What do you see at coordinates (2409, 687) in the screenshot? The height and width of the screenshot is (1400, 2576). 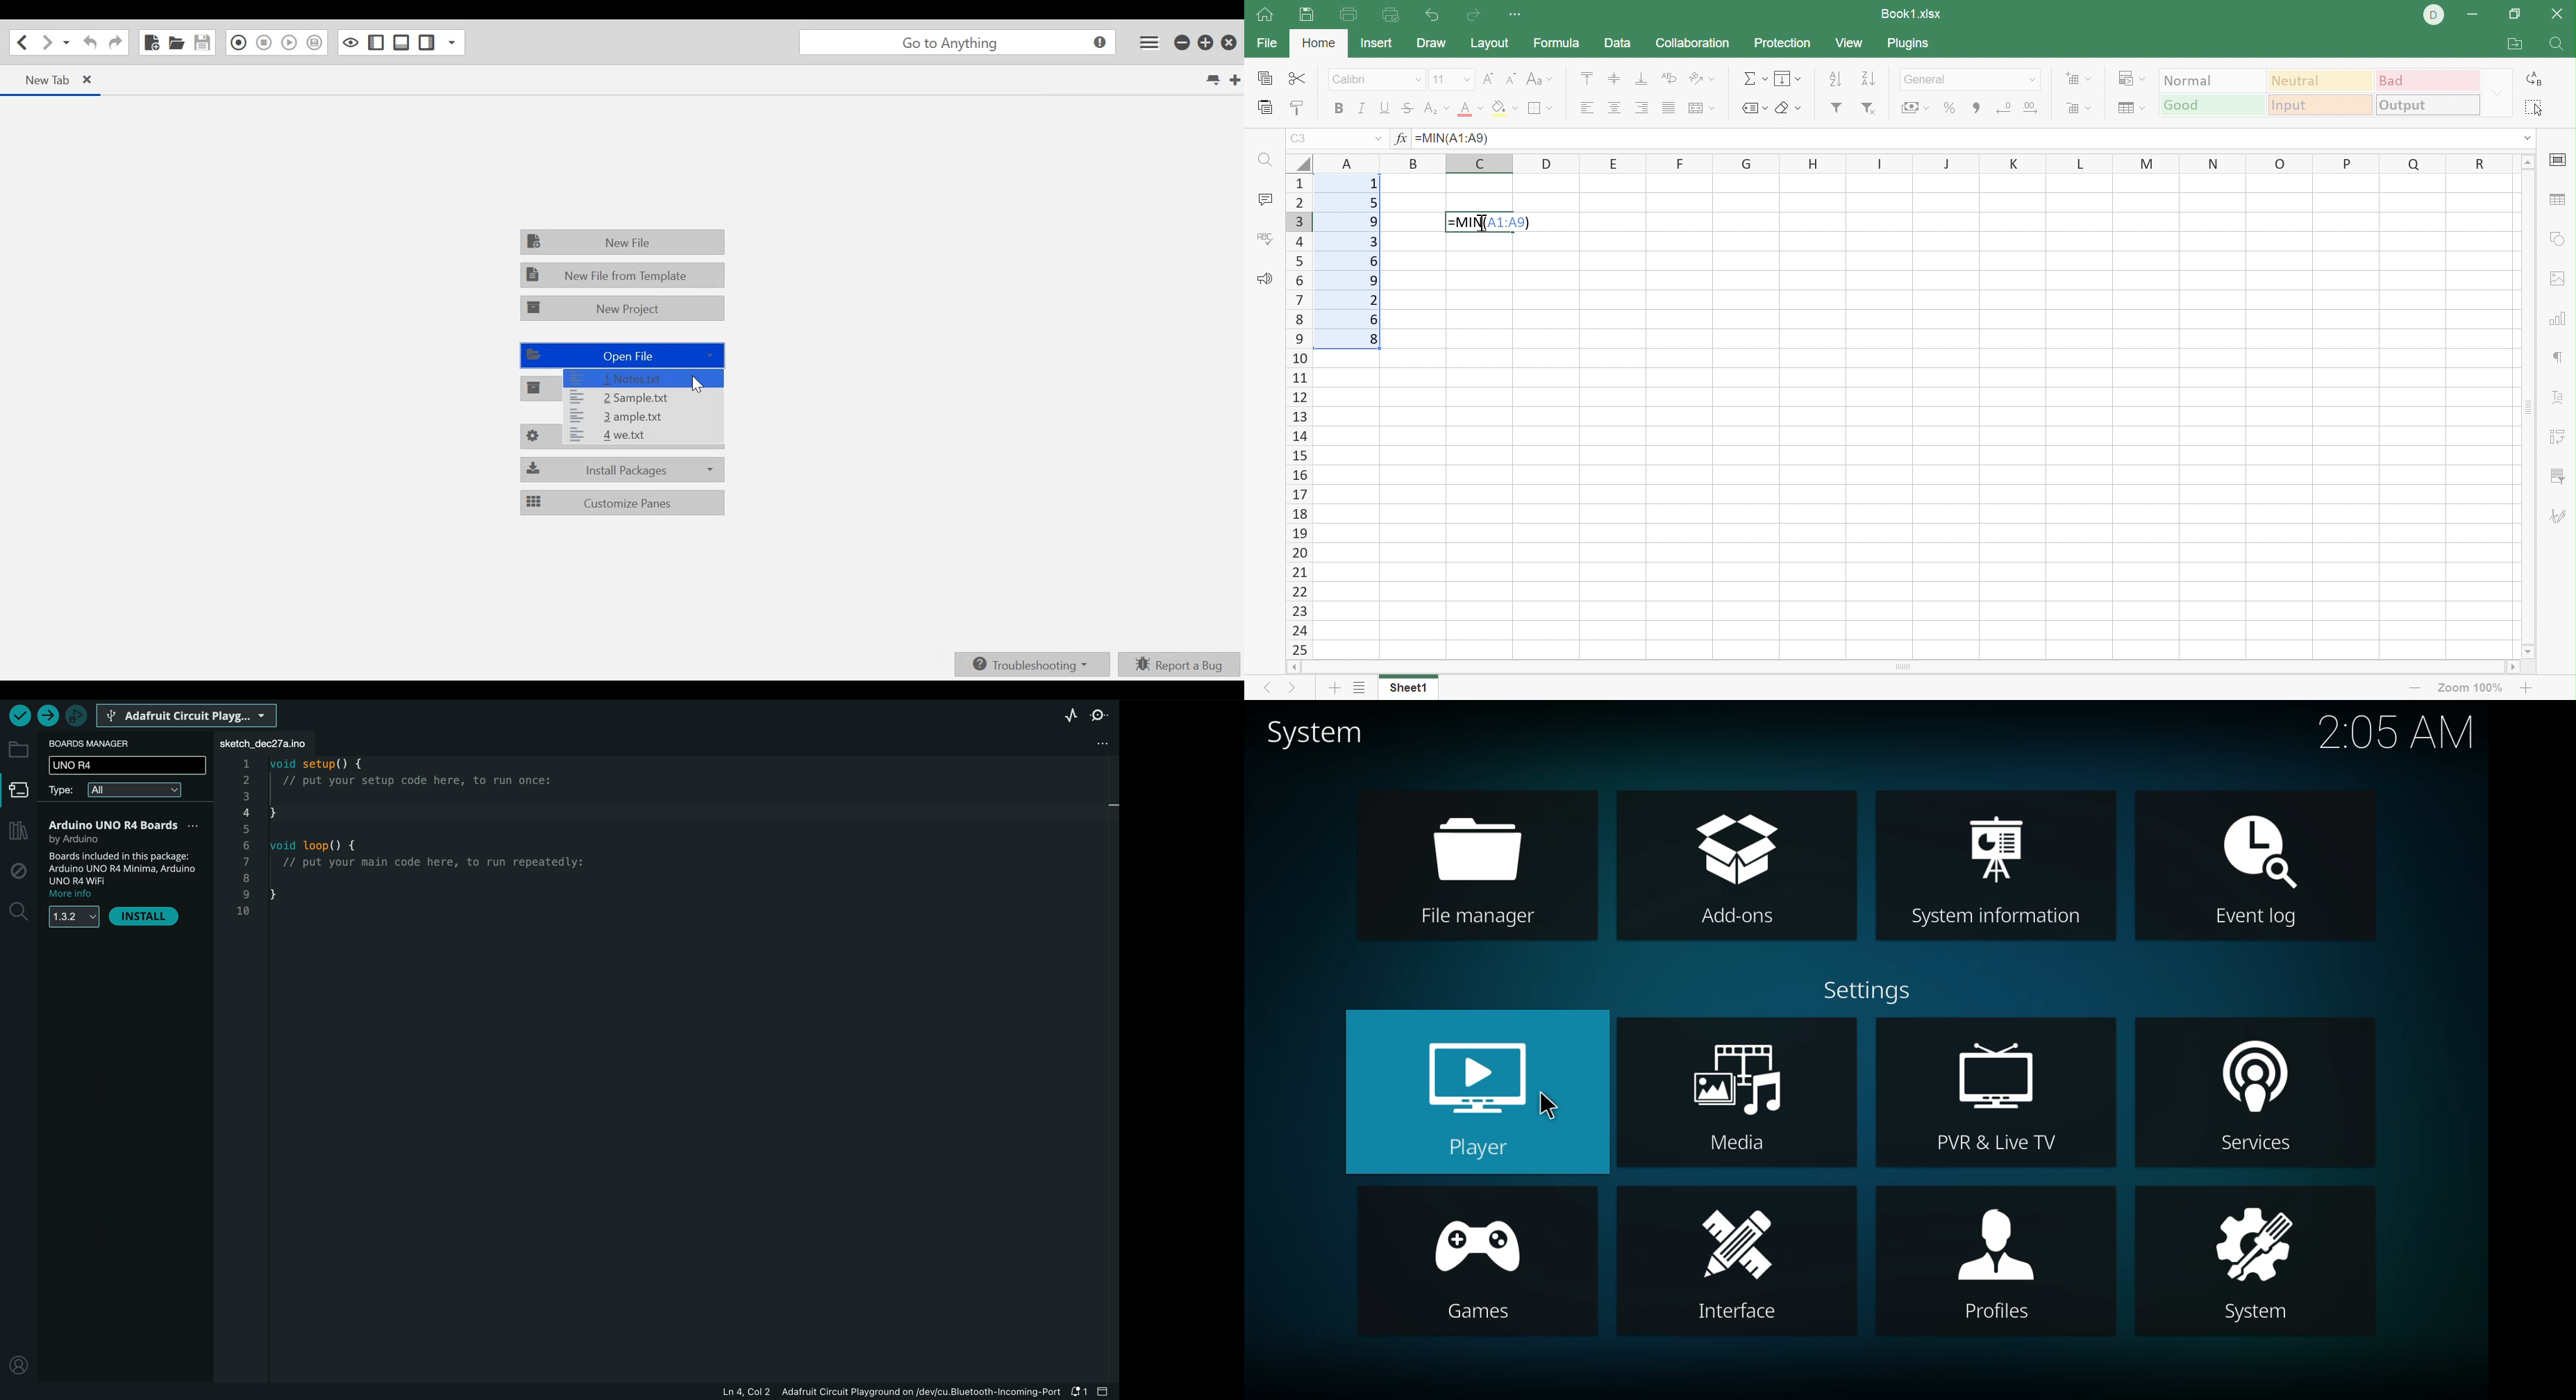 I see `Zoom in` at bounding box center [2409, 687].